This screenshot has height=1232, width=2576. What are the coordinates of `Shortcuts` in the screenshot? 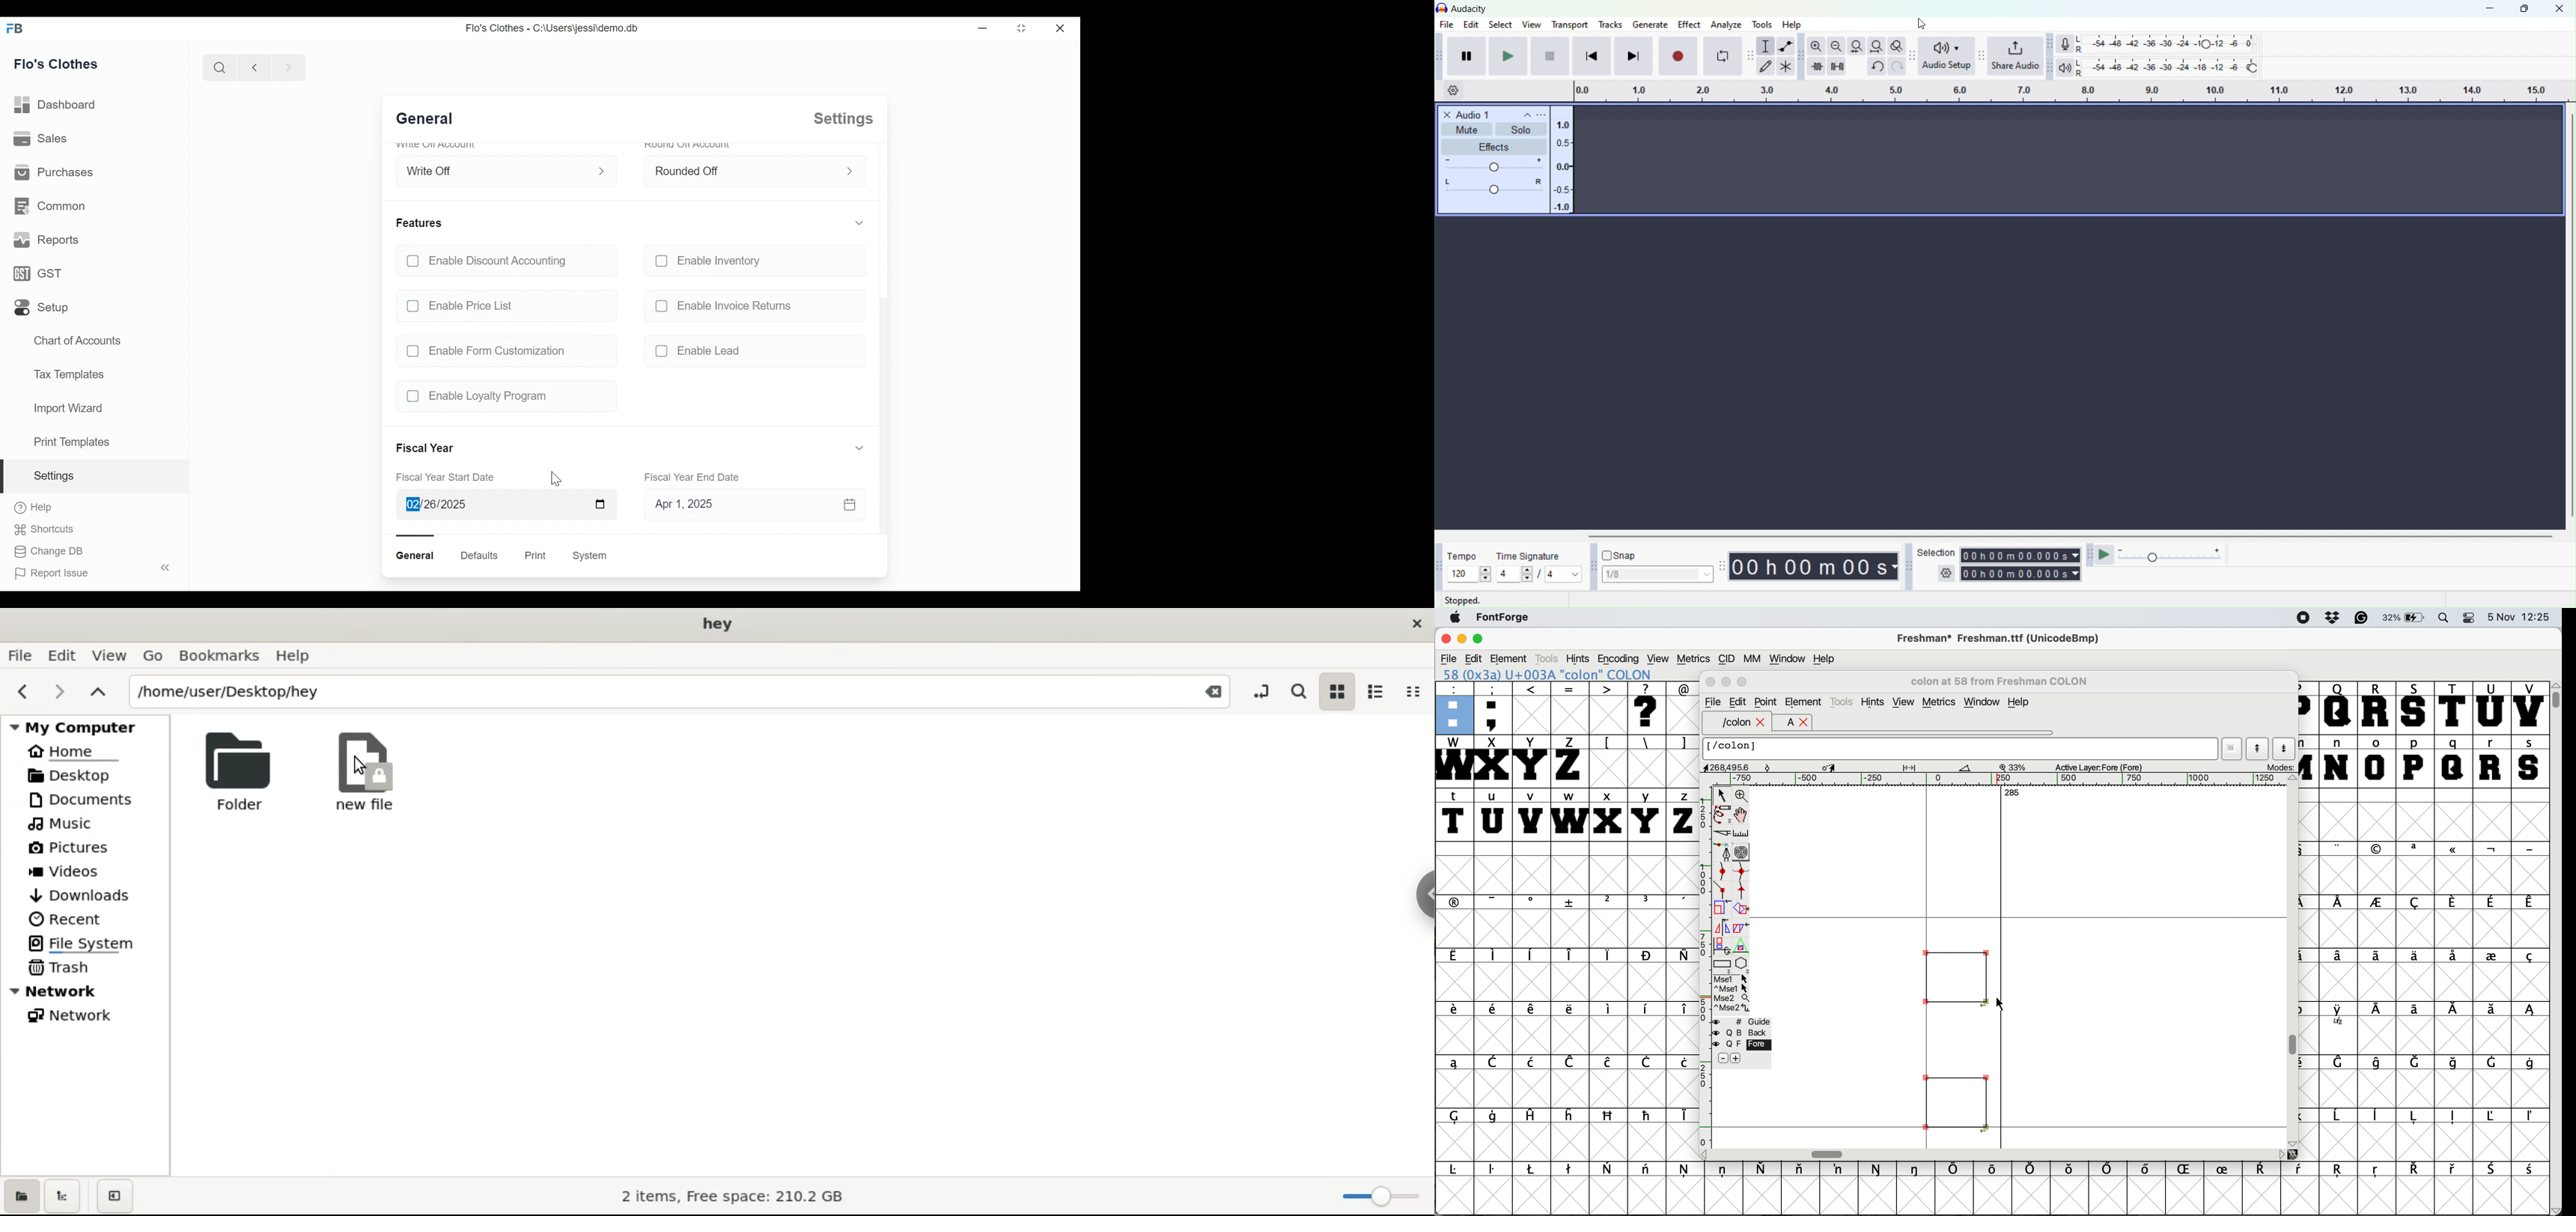 It's located at (49, 530).